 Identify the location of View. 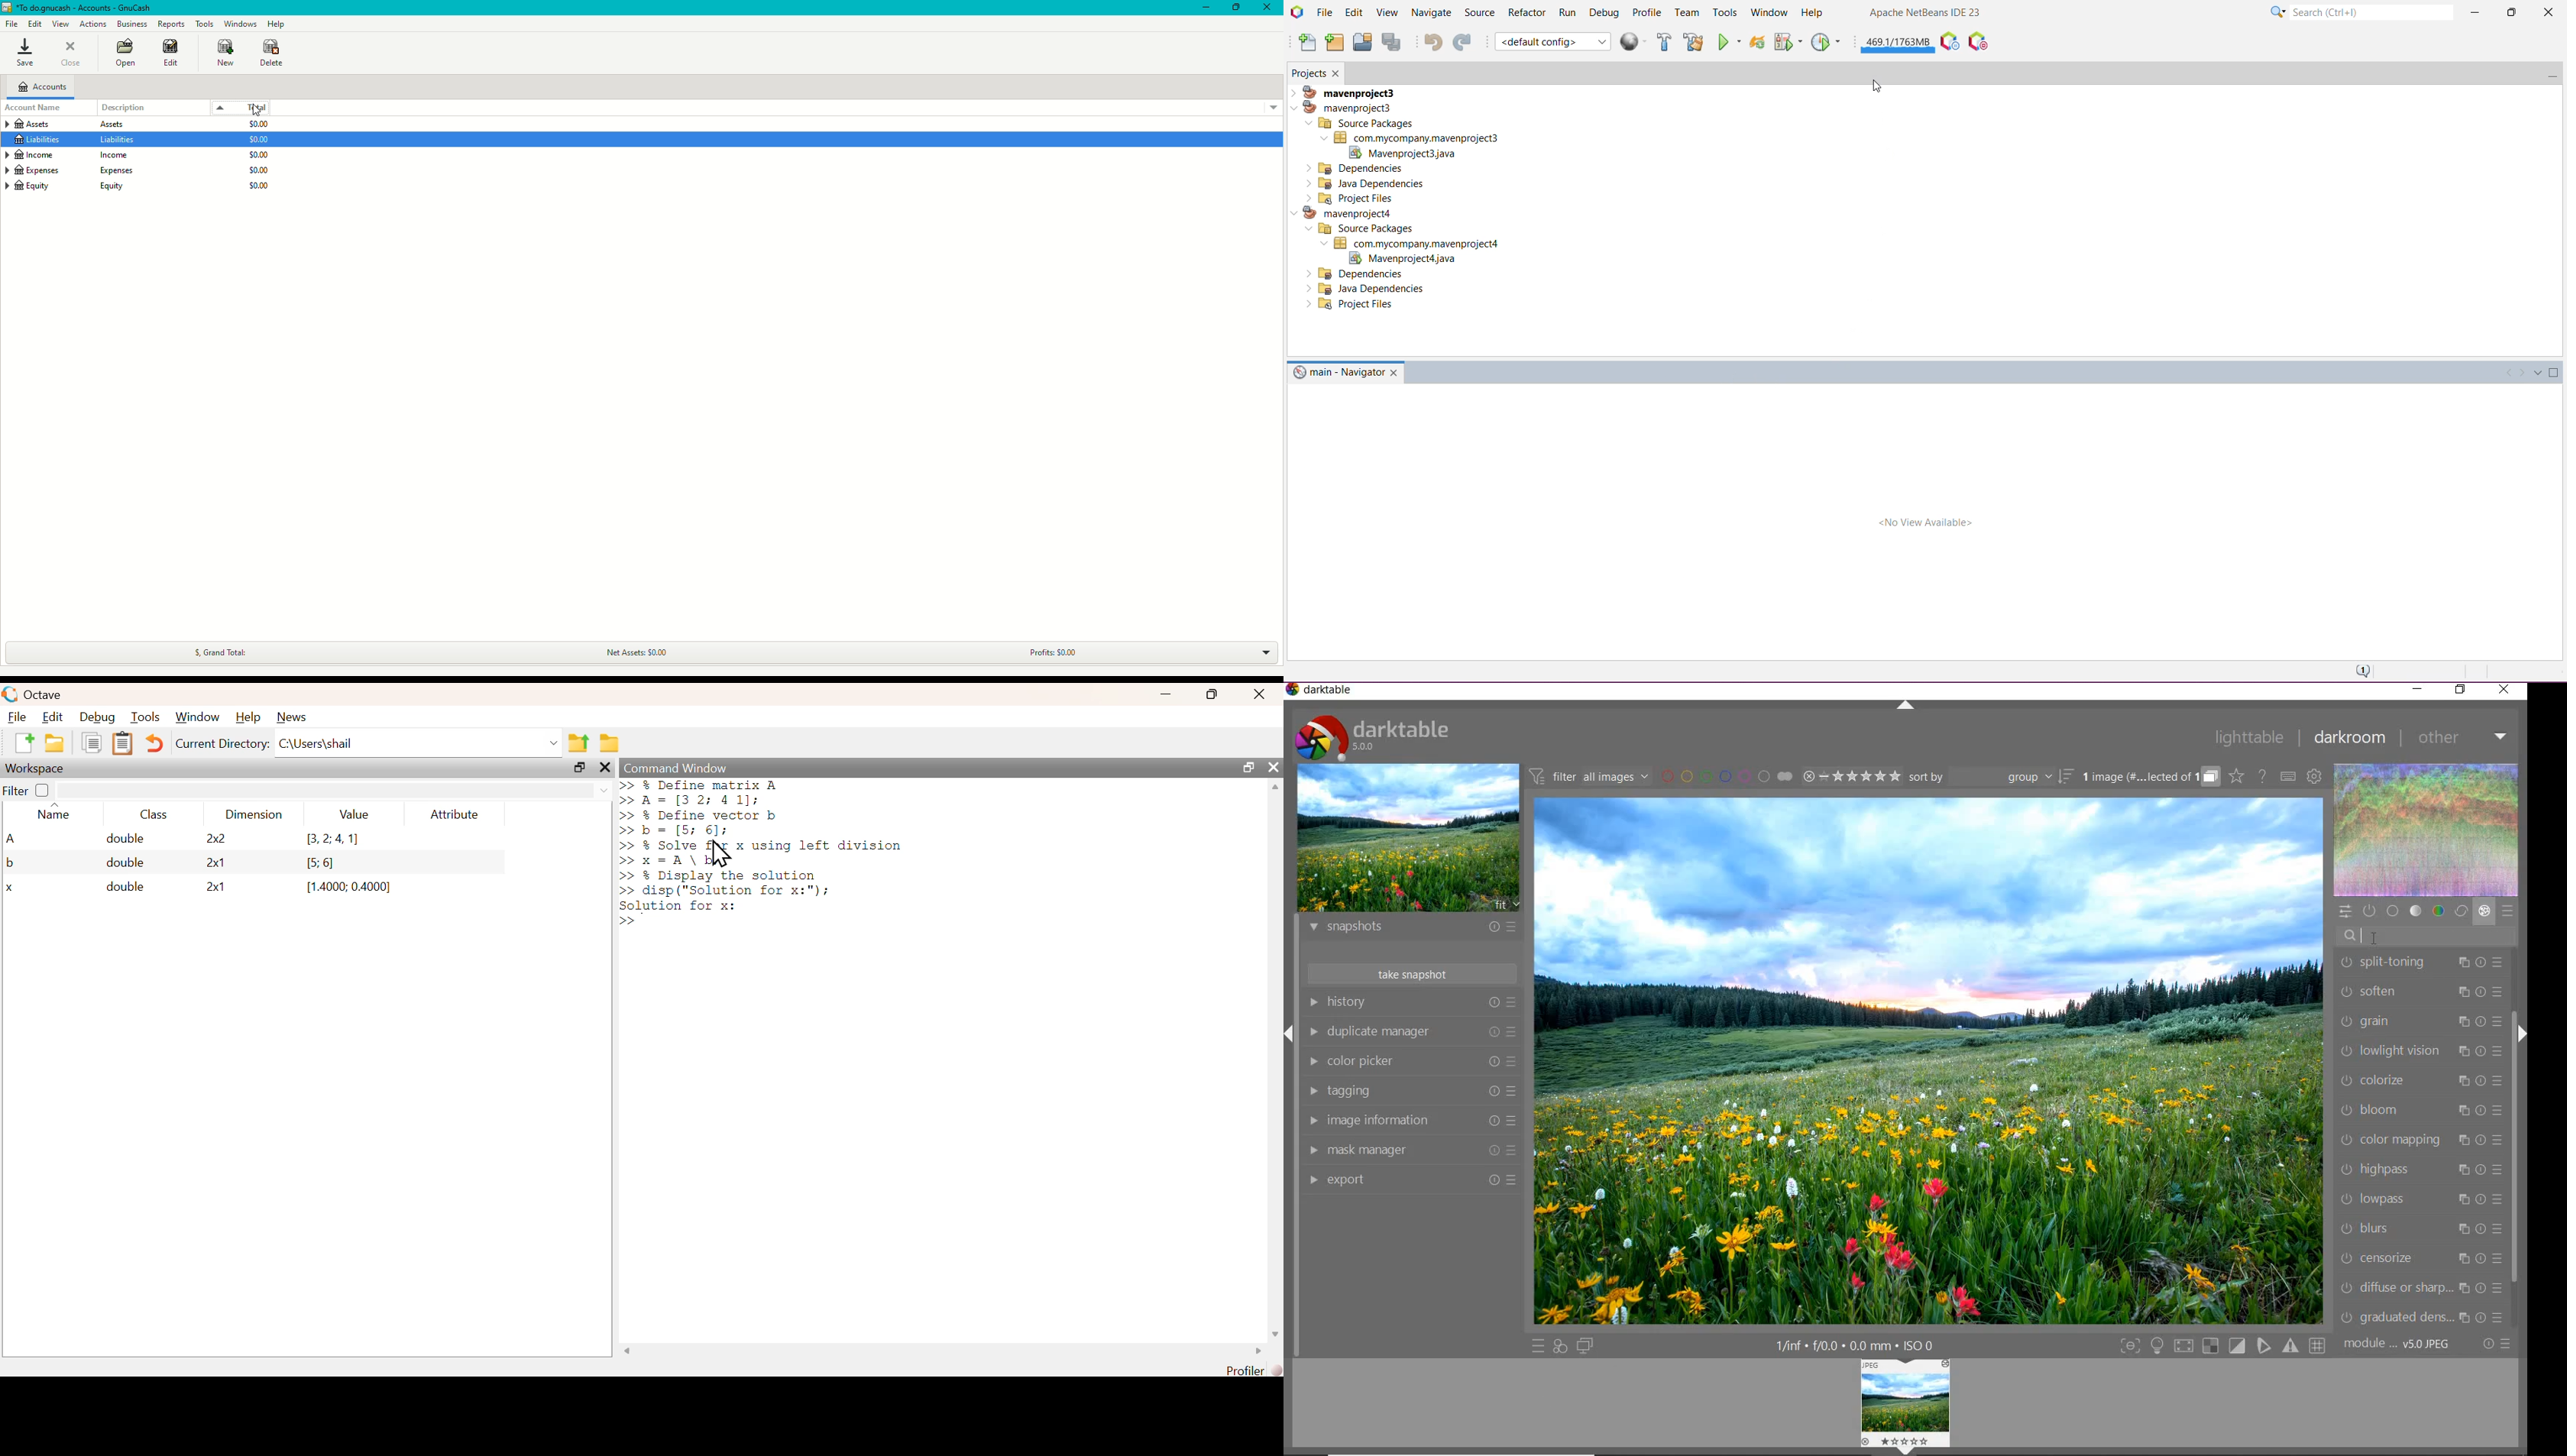
(60, 23).